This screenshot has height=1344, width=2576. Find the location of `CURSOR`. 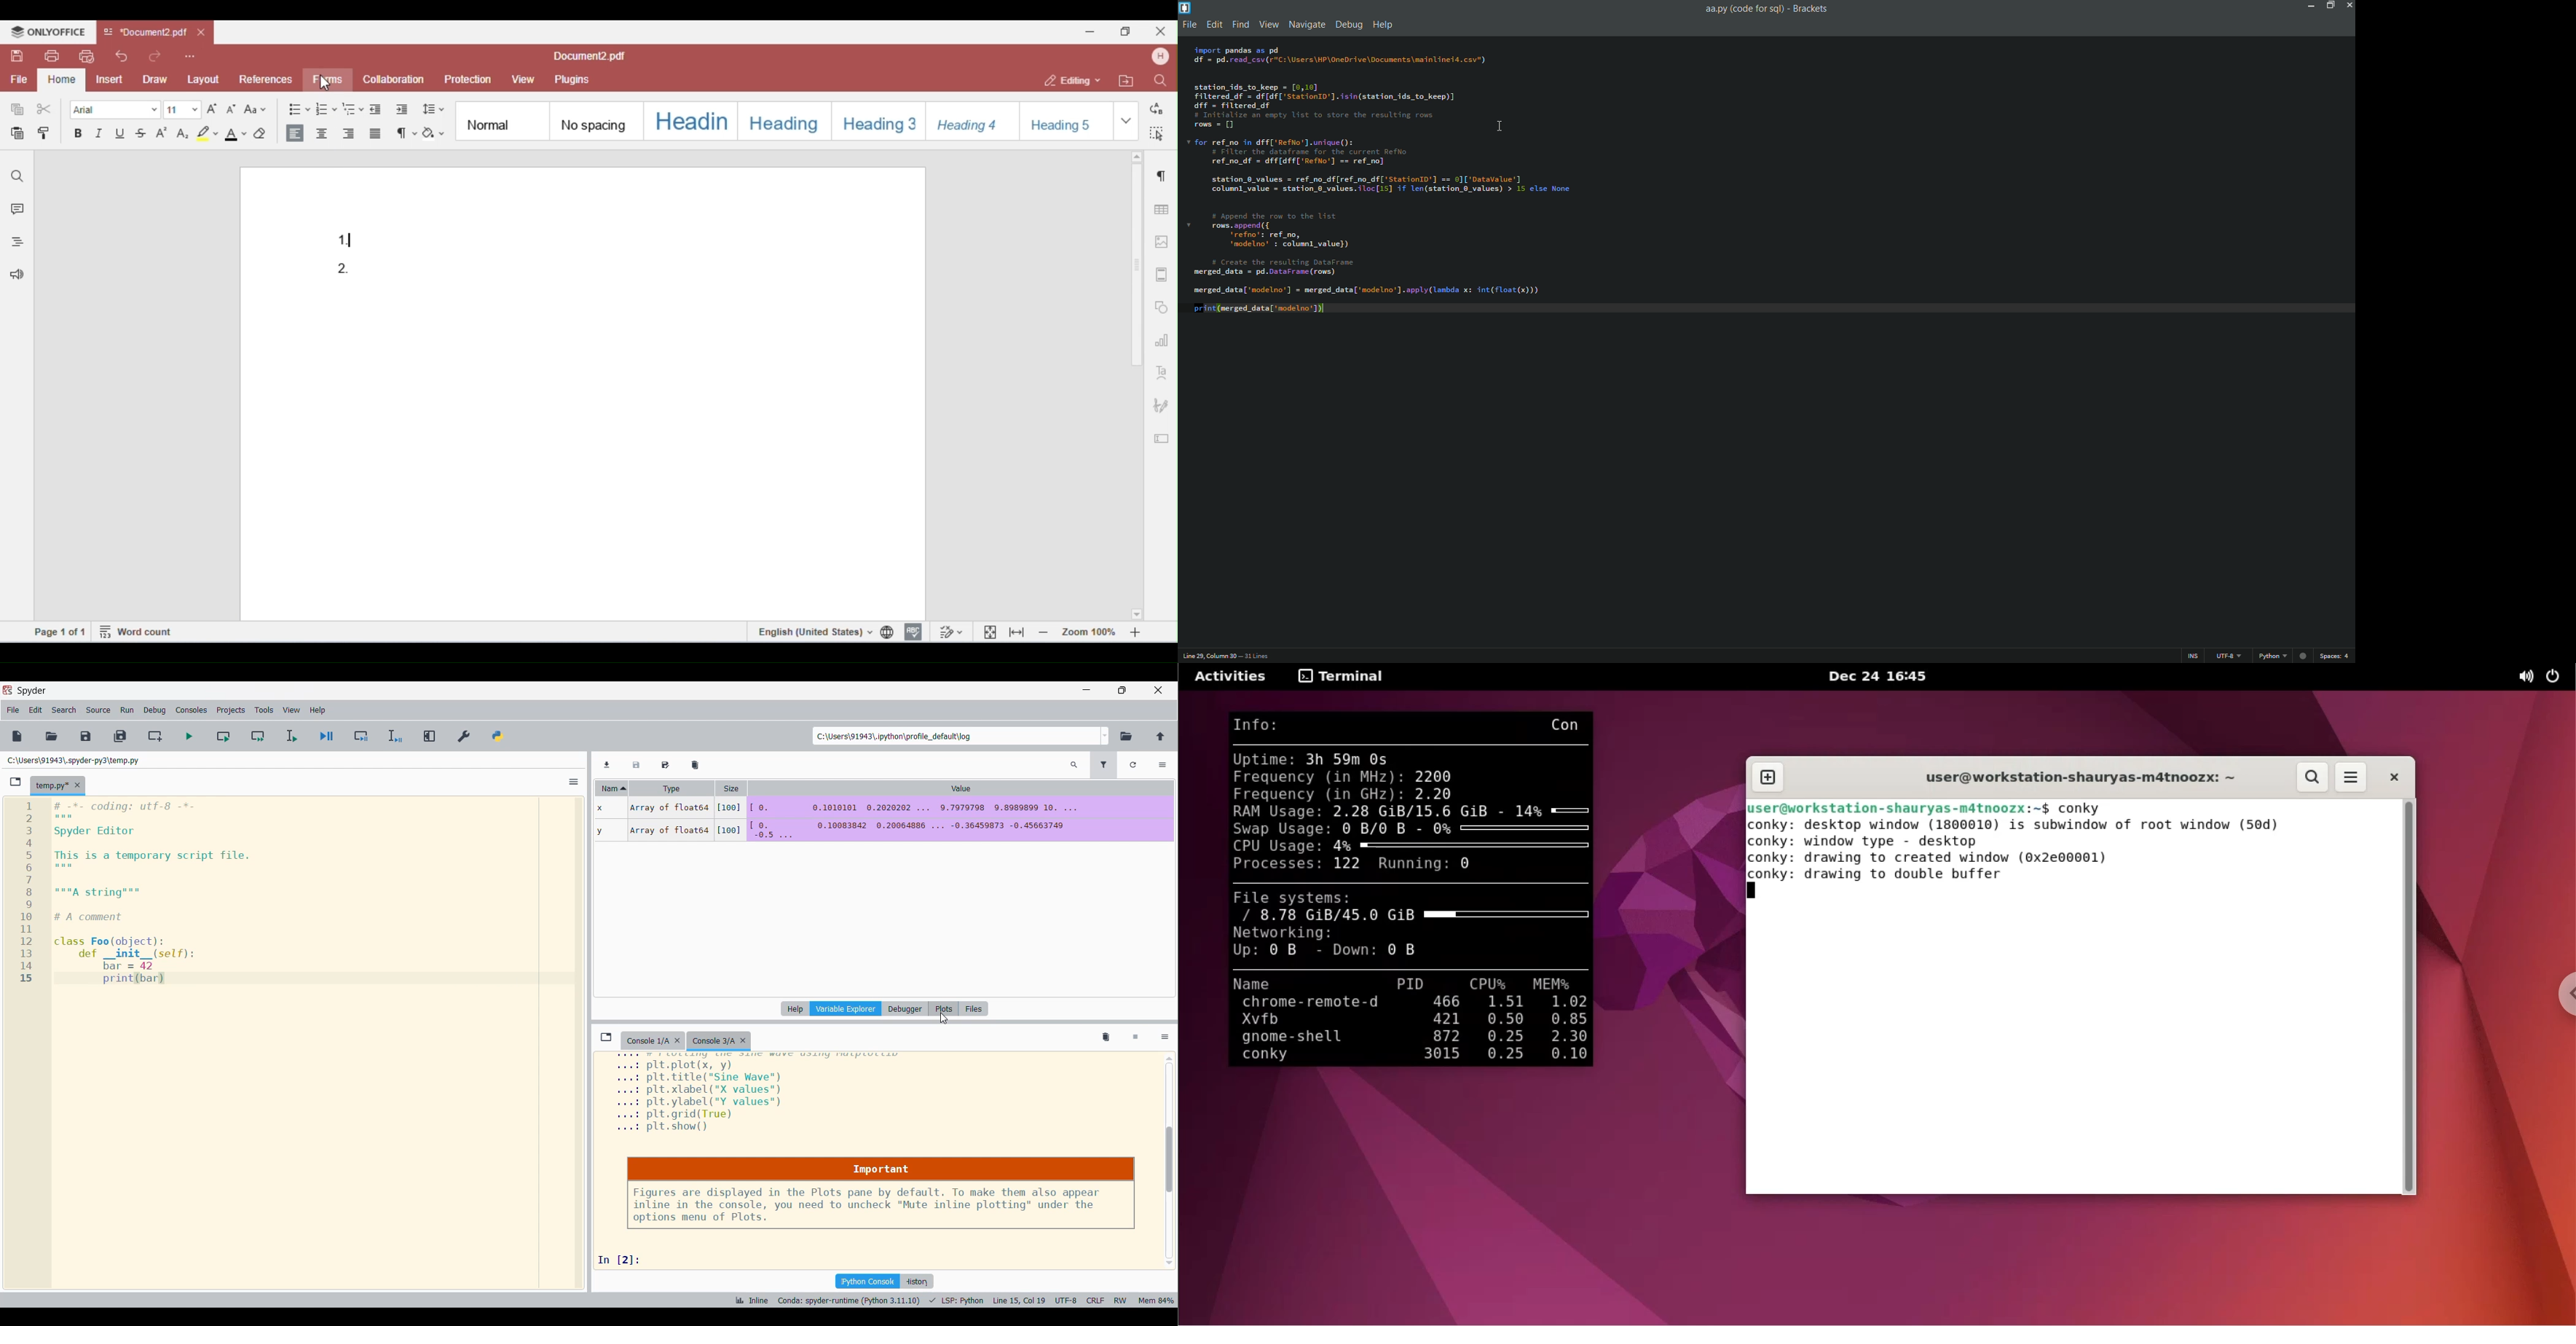

CURSOR is located at coordinates (947, 1018).